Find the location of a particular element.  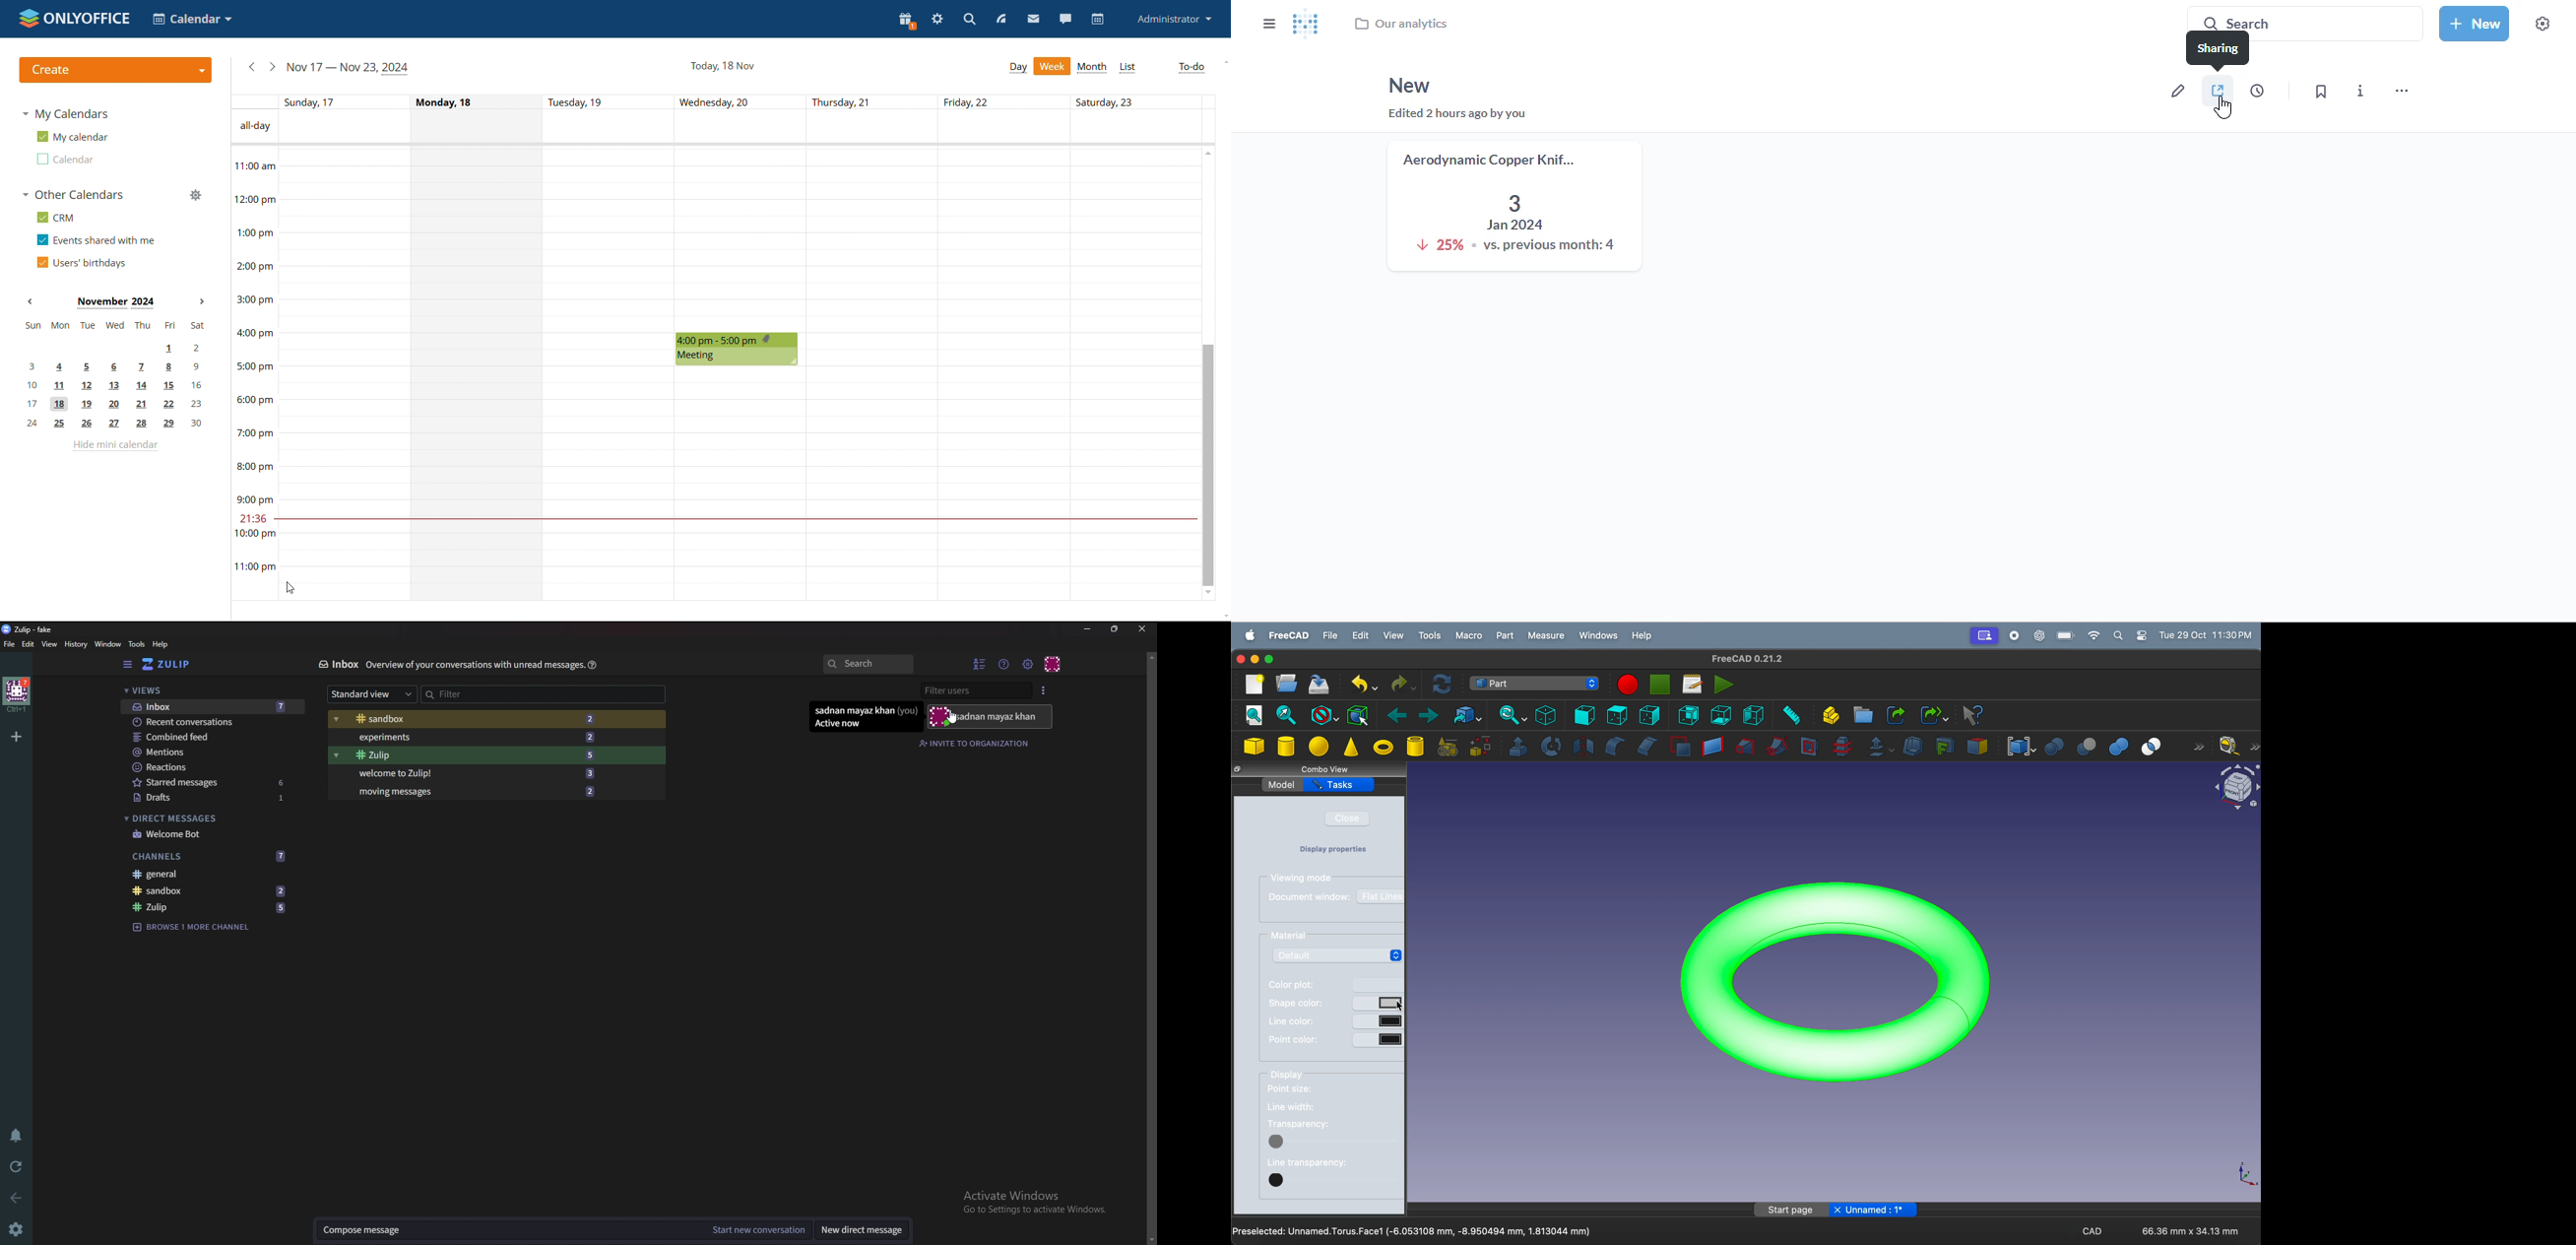

combo views is located at coordinates (1336, 769).